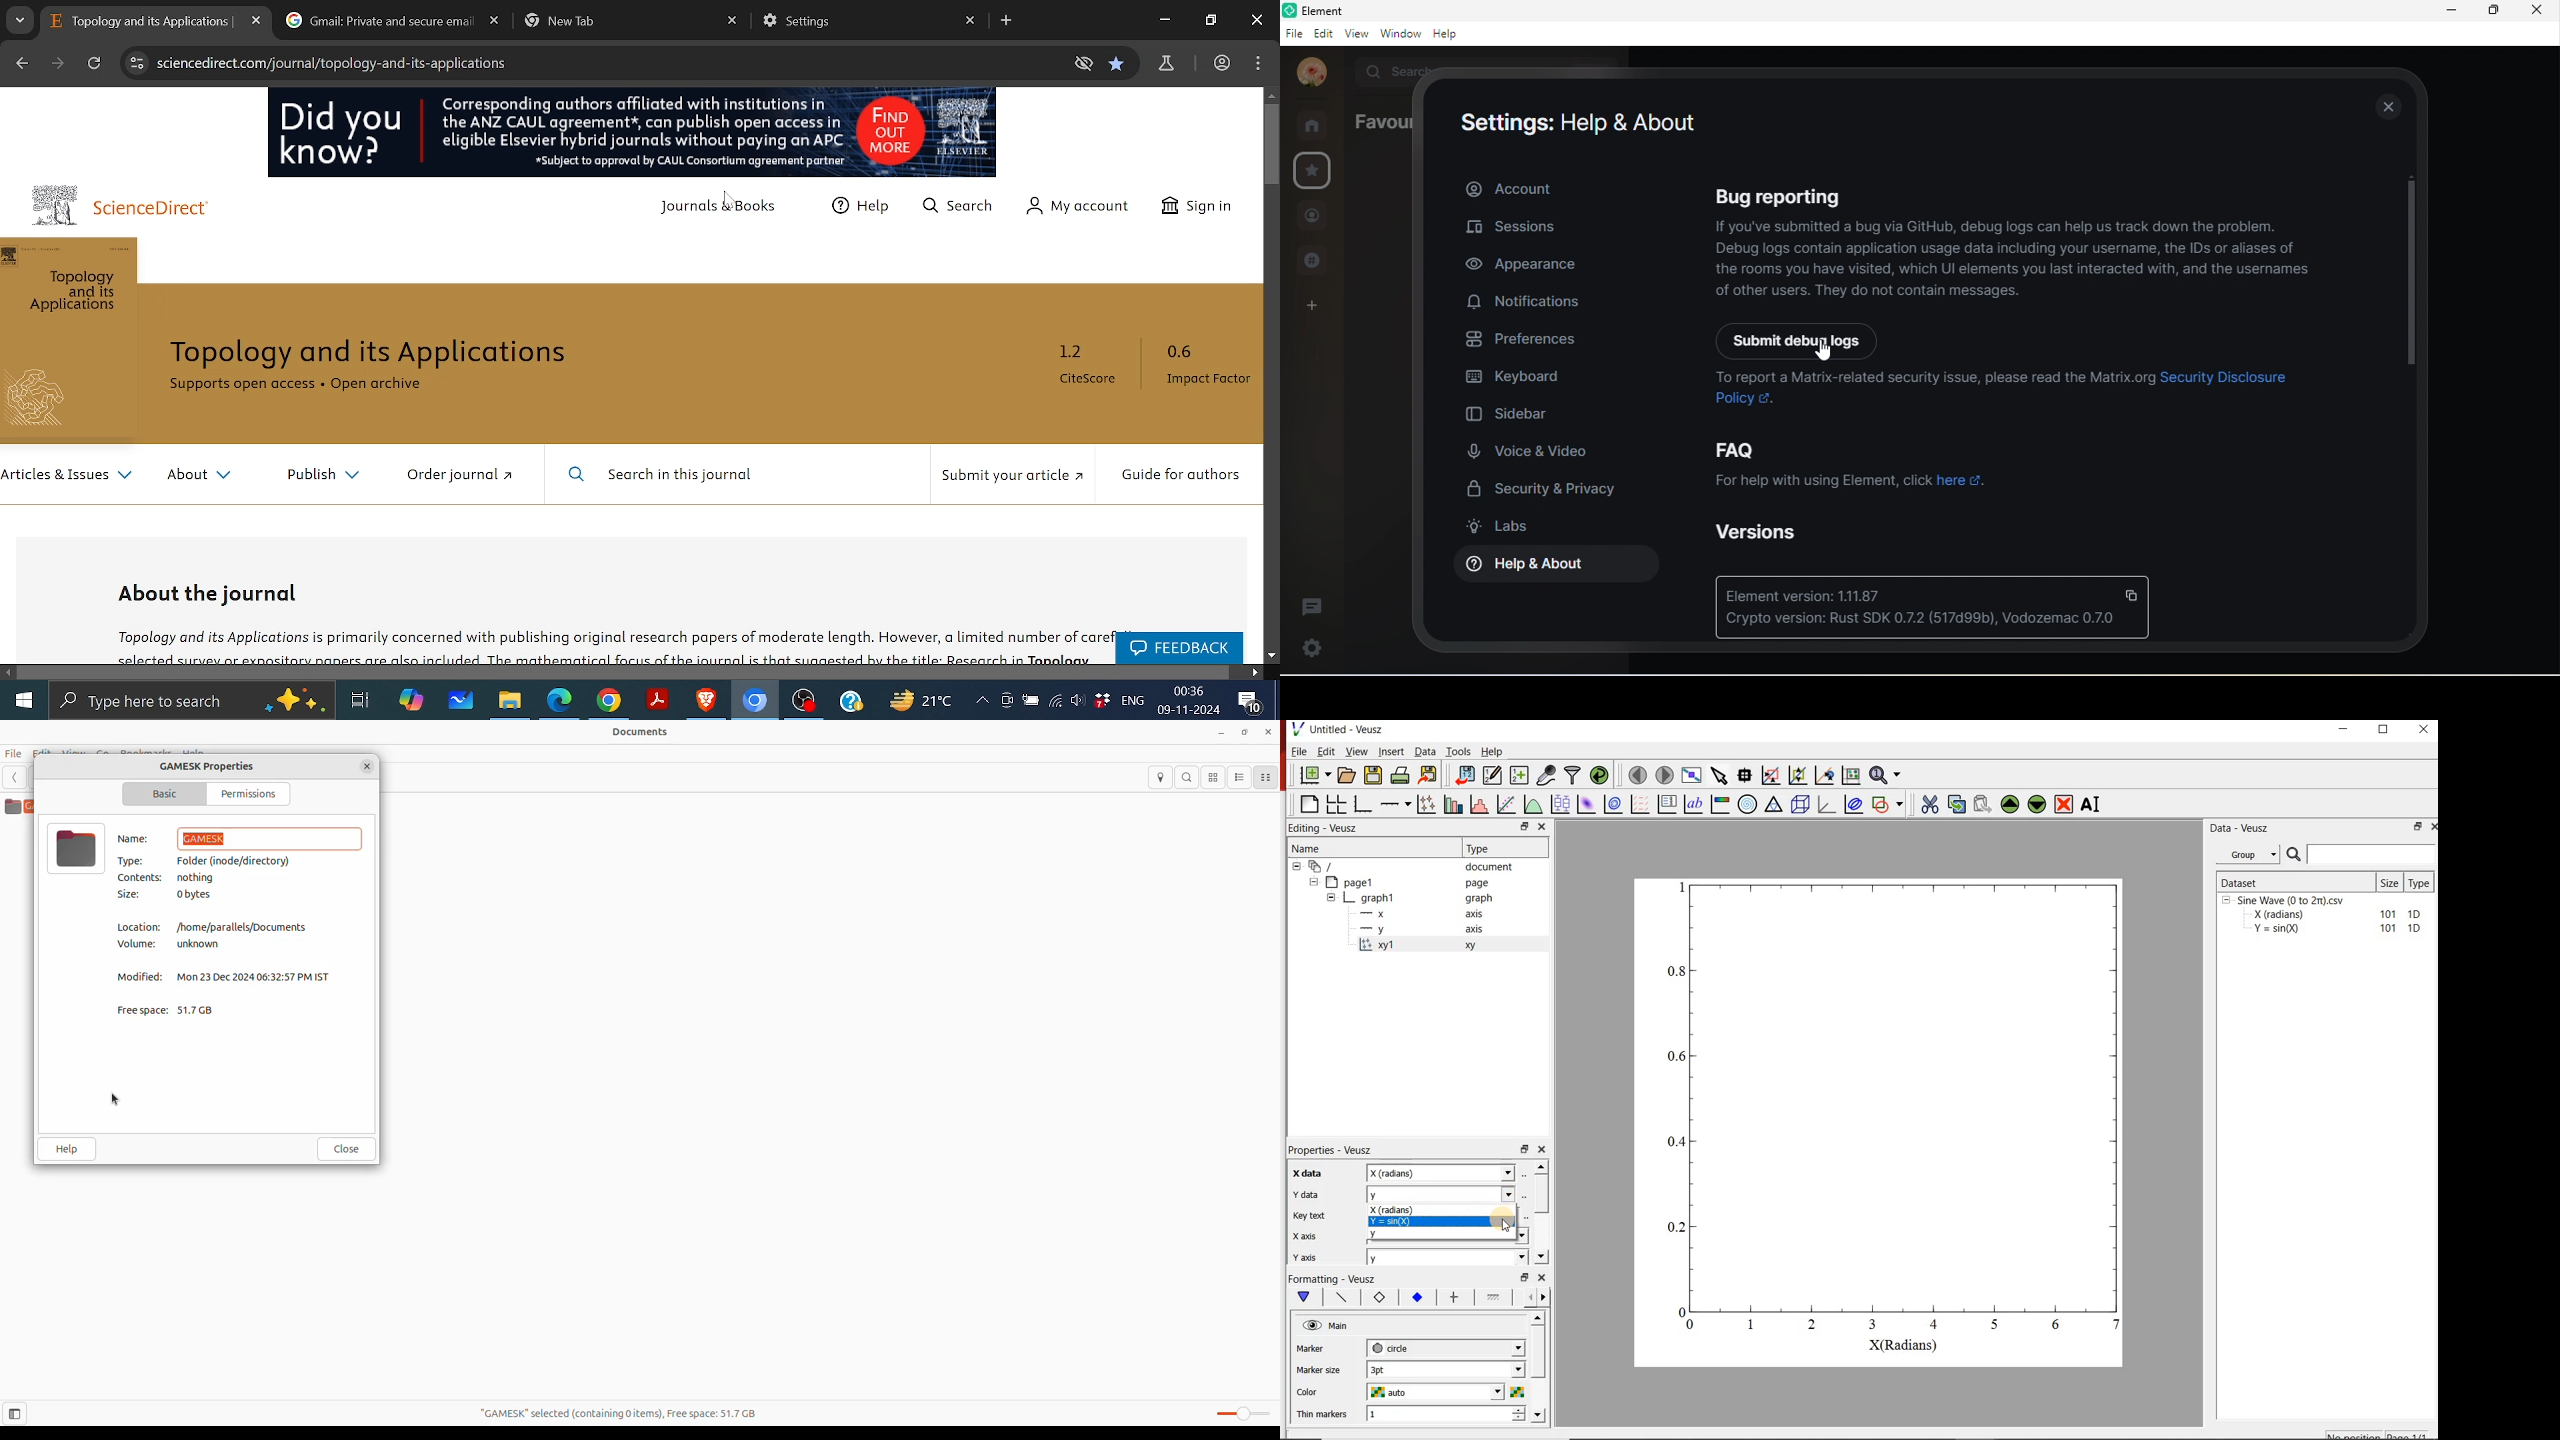 The width and height of the screenshot is (2576, 1456). What do you see at coordinates (1116, 62) in the screenshot?
I see `Add to bookmarks` at bounding box center [1116, 62].